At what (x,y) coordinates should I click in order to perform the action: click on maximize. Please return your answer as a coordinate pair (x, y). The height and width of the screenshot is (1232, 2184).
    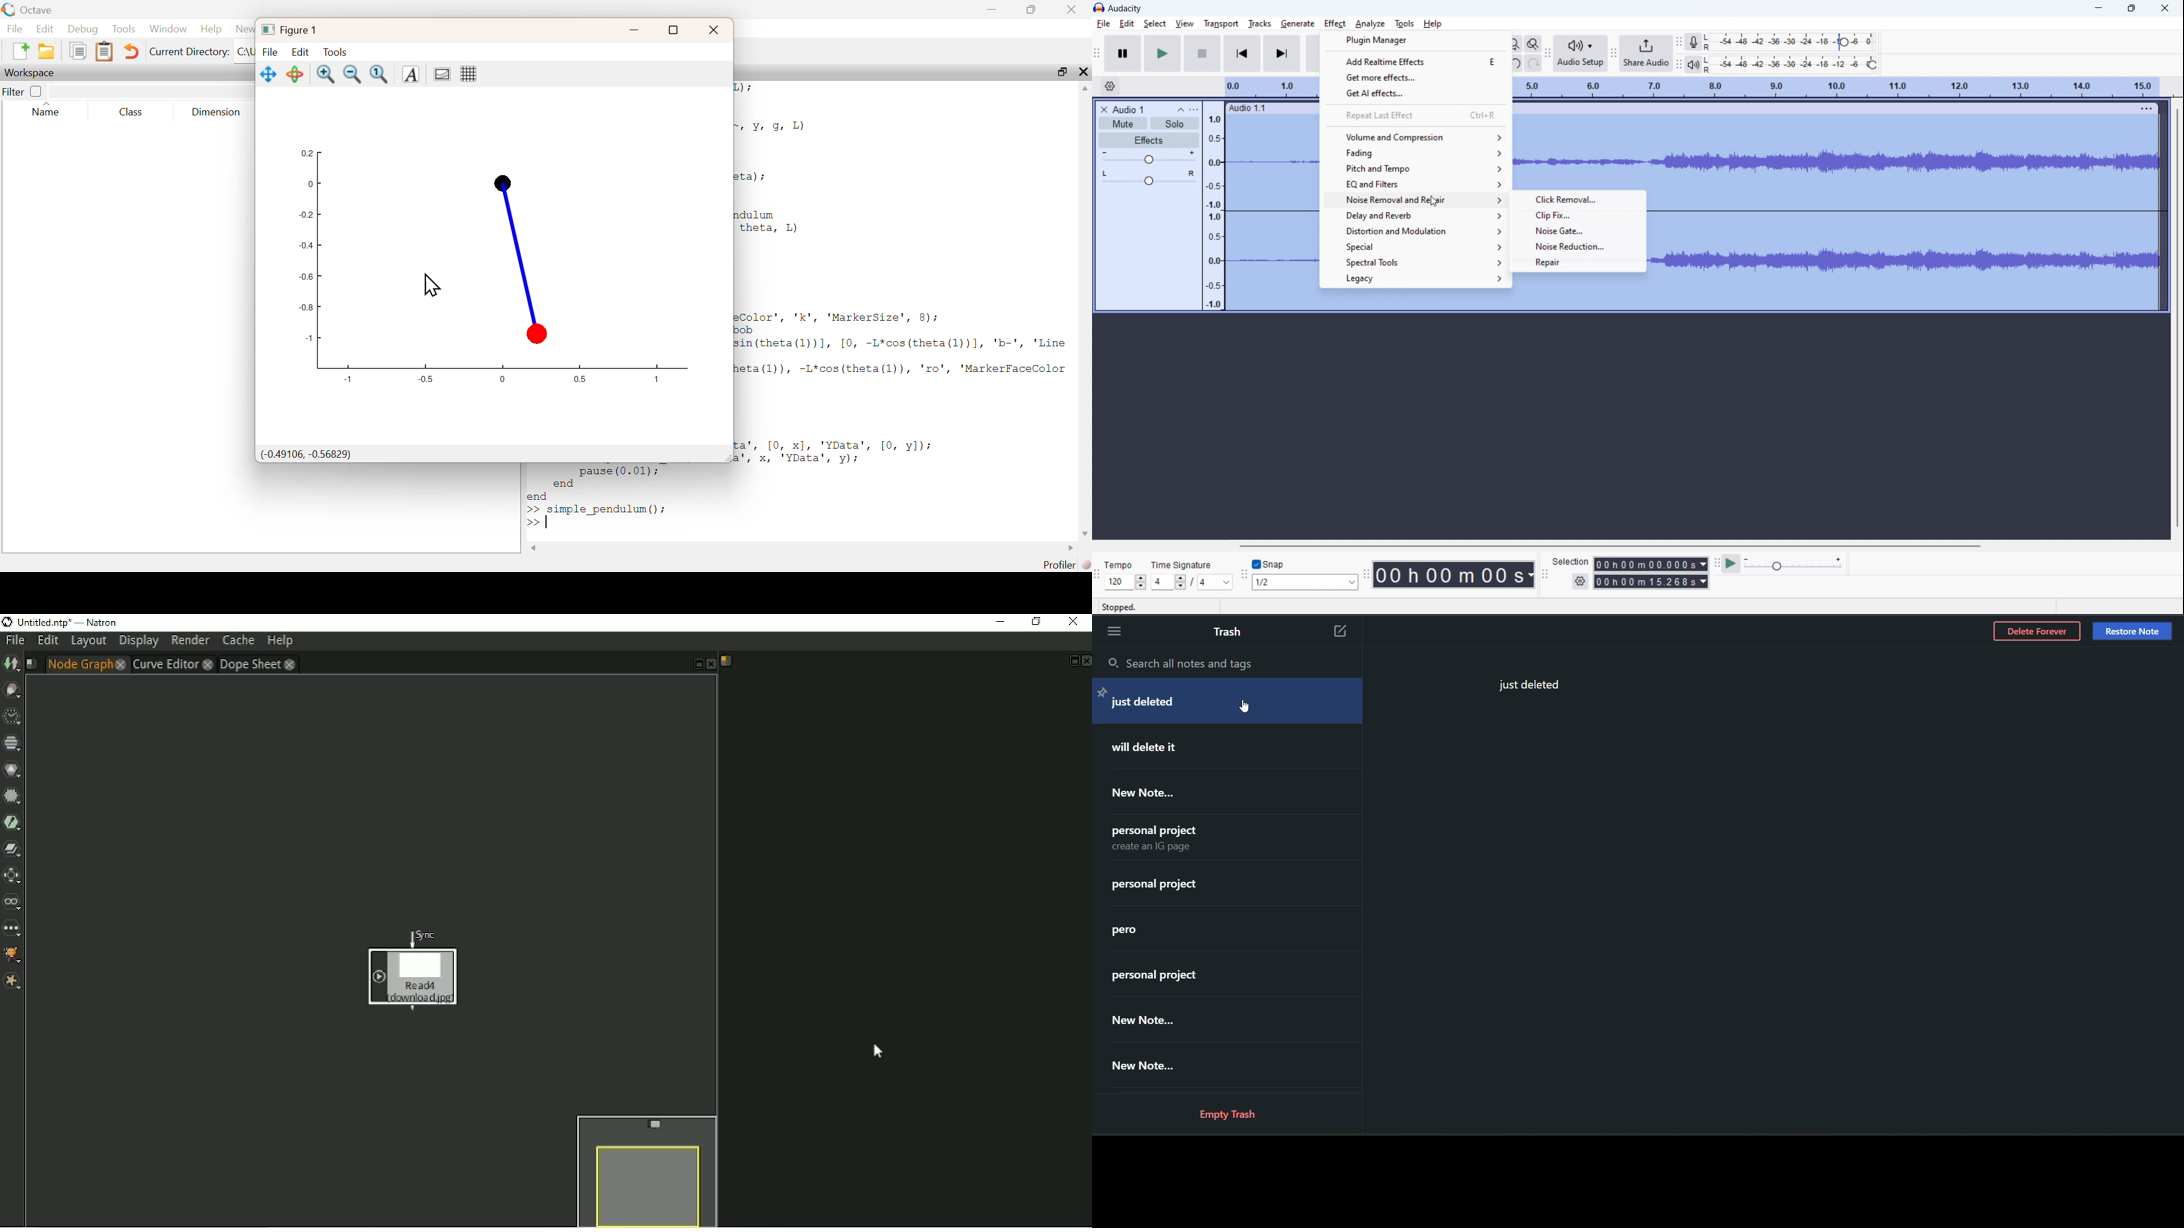
    Looking at the image, I should click on (2132, 9).